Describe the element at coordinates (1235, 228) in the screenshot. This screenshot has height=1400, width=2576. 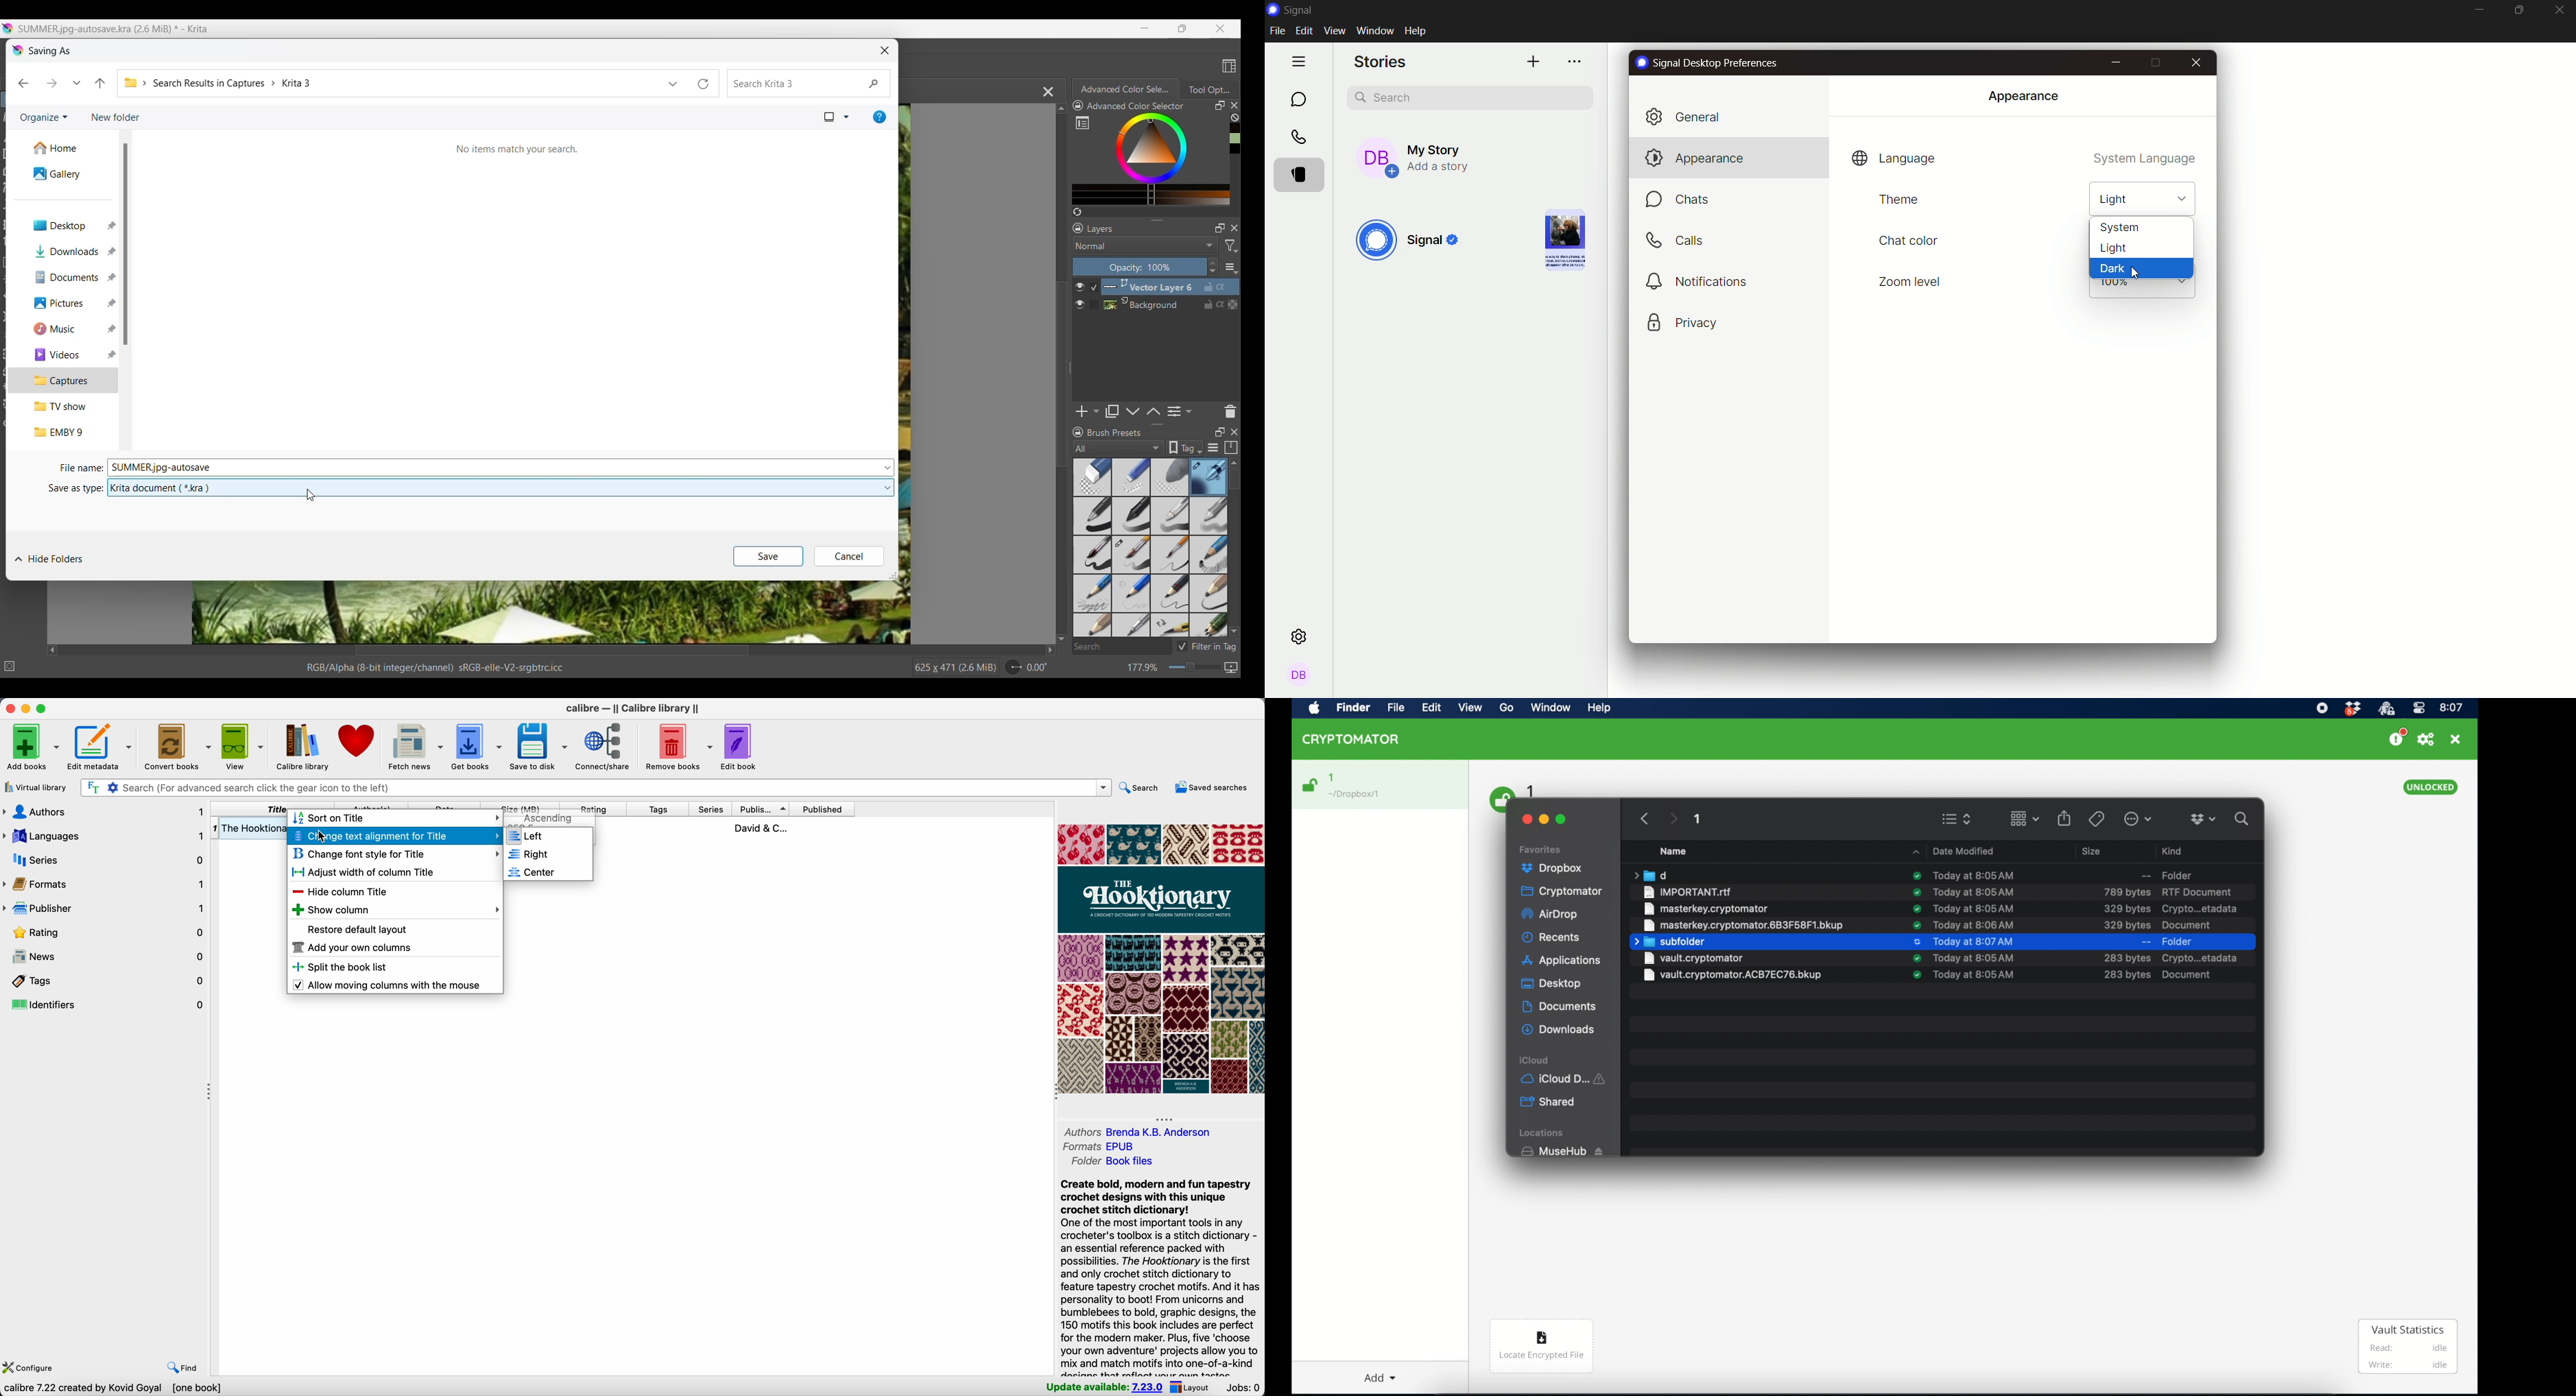
I see `Close Layers` at that location.